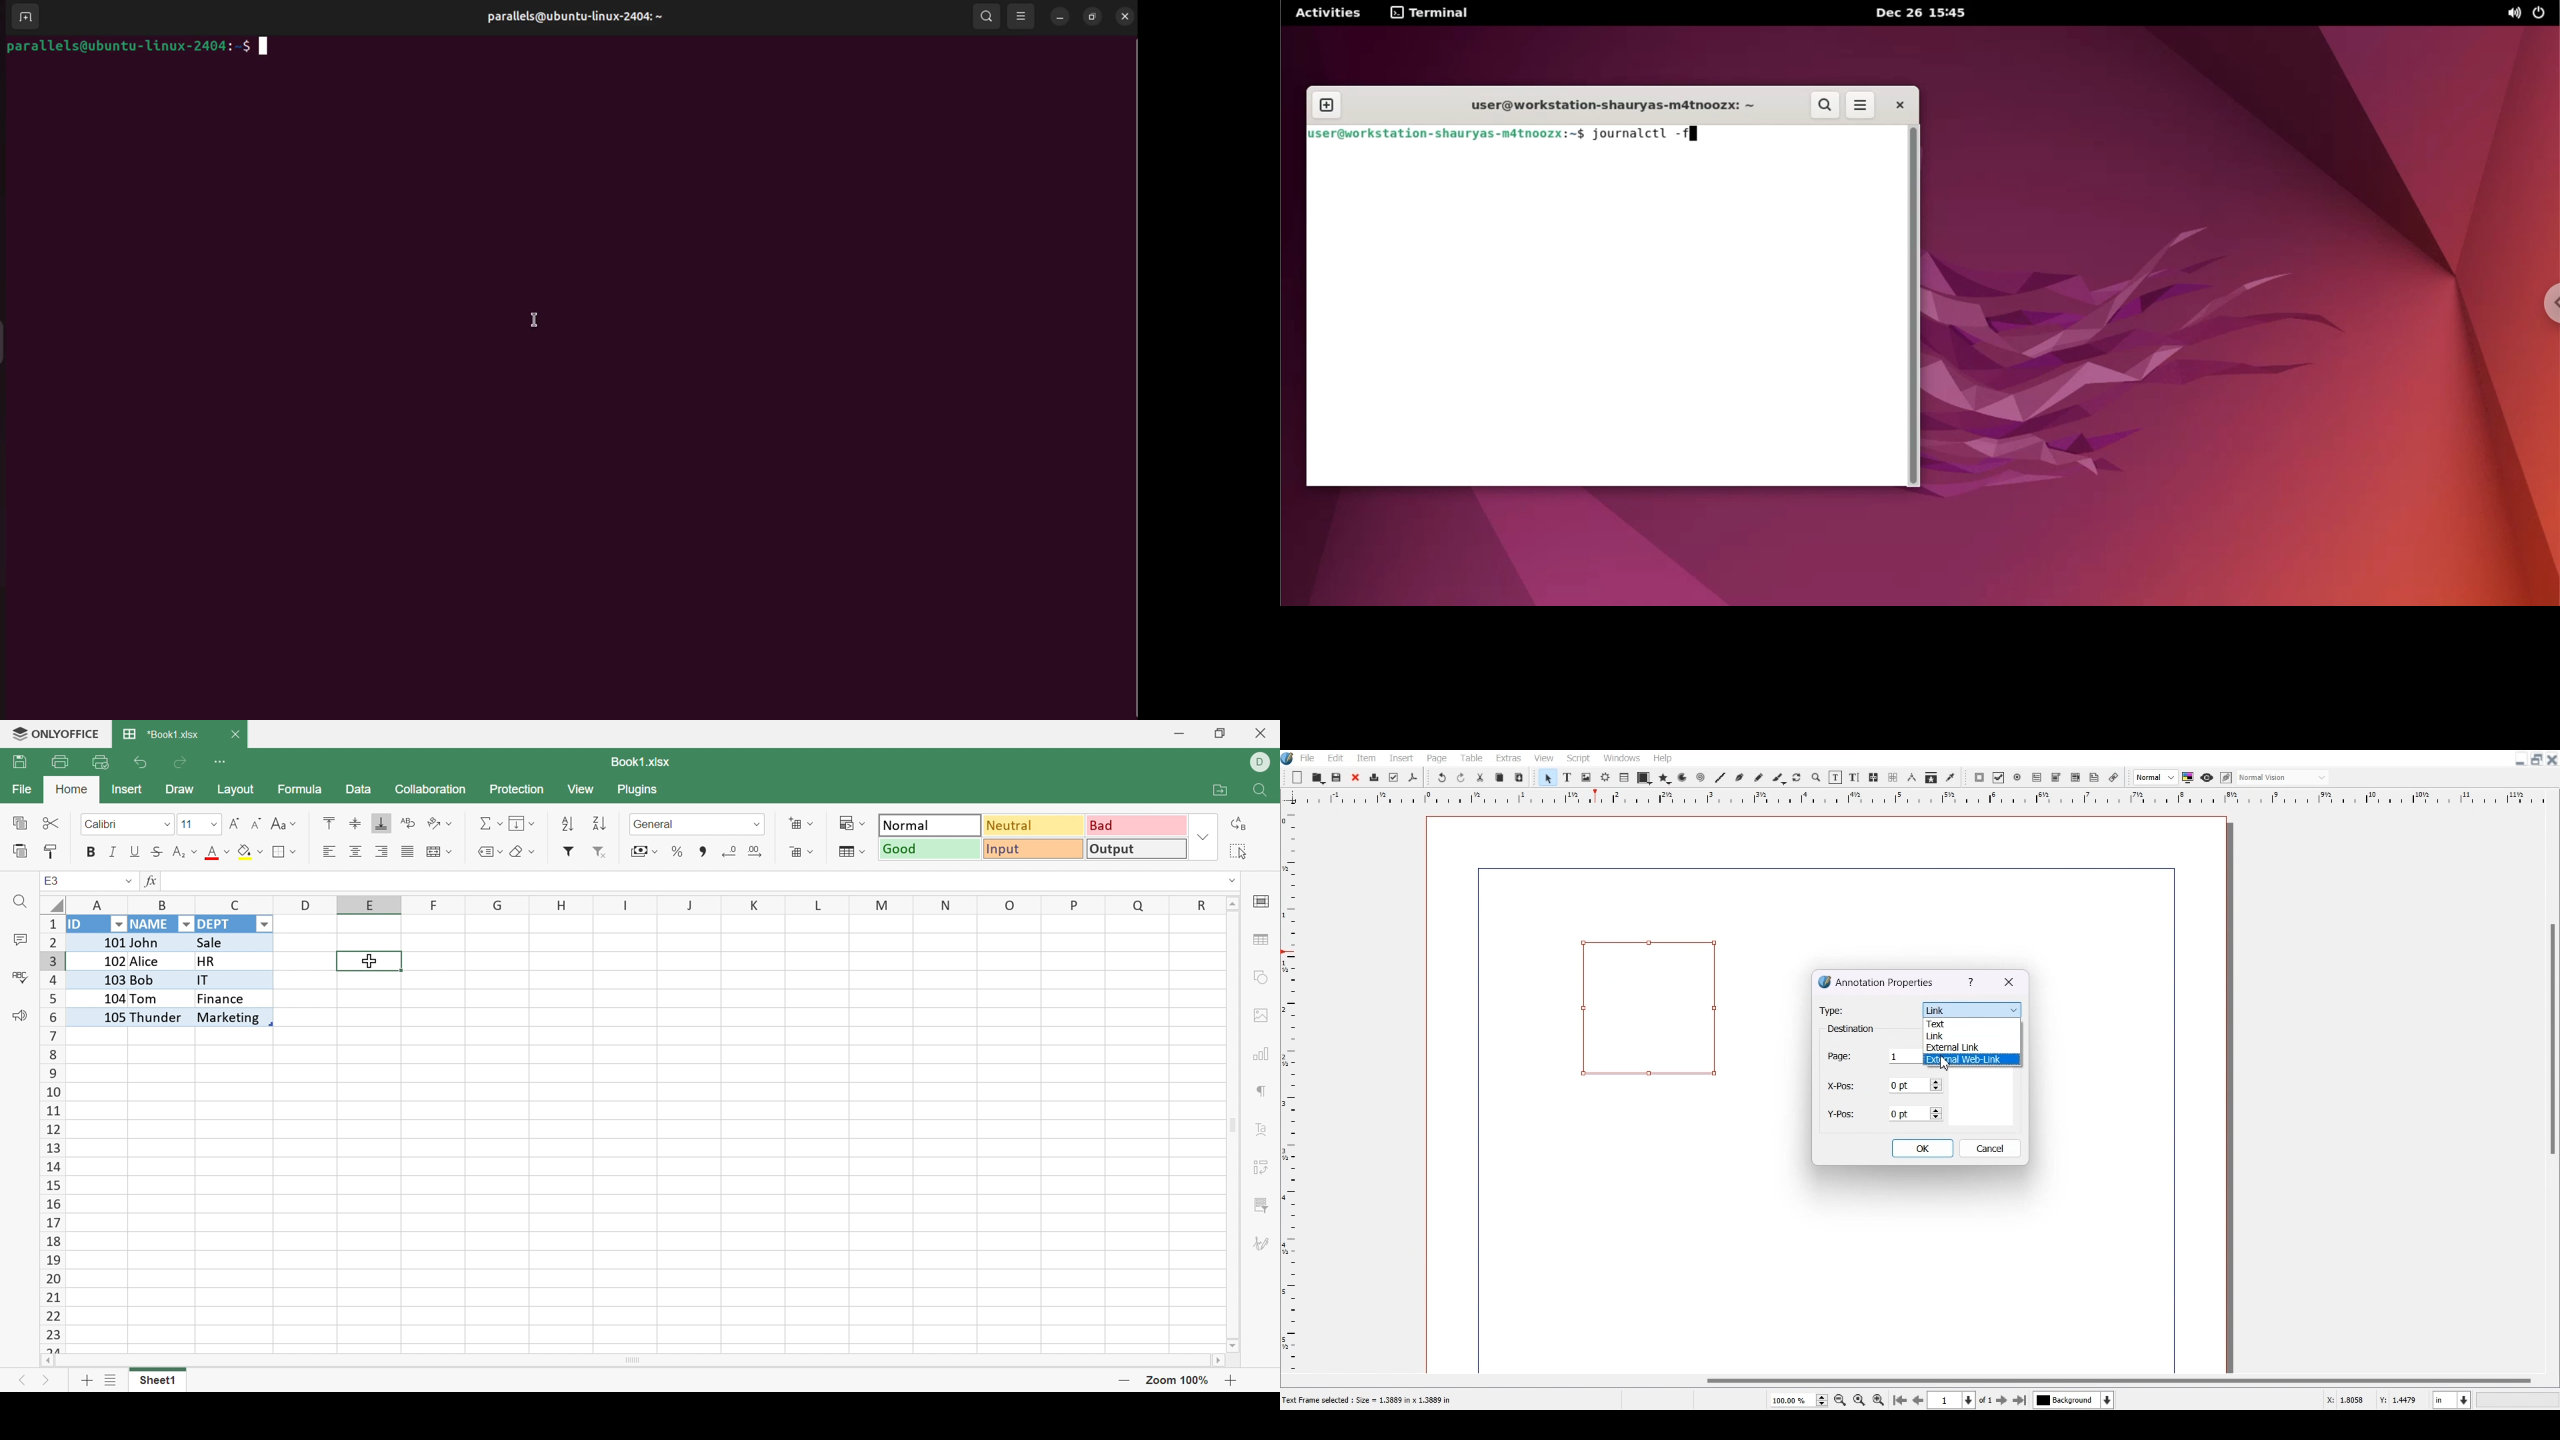 This screenshot has width=2576, height=1456. I want to click on Feedback & Support, so click(15, 1016).